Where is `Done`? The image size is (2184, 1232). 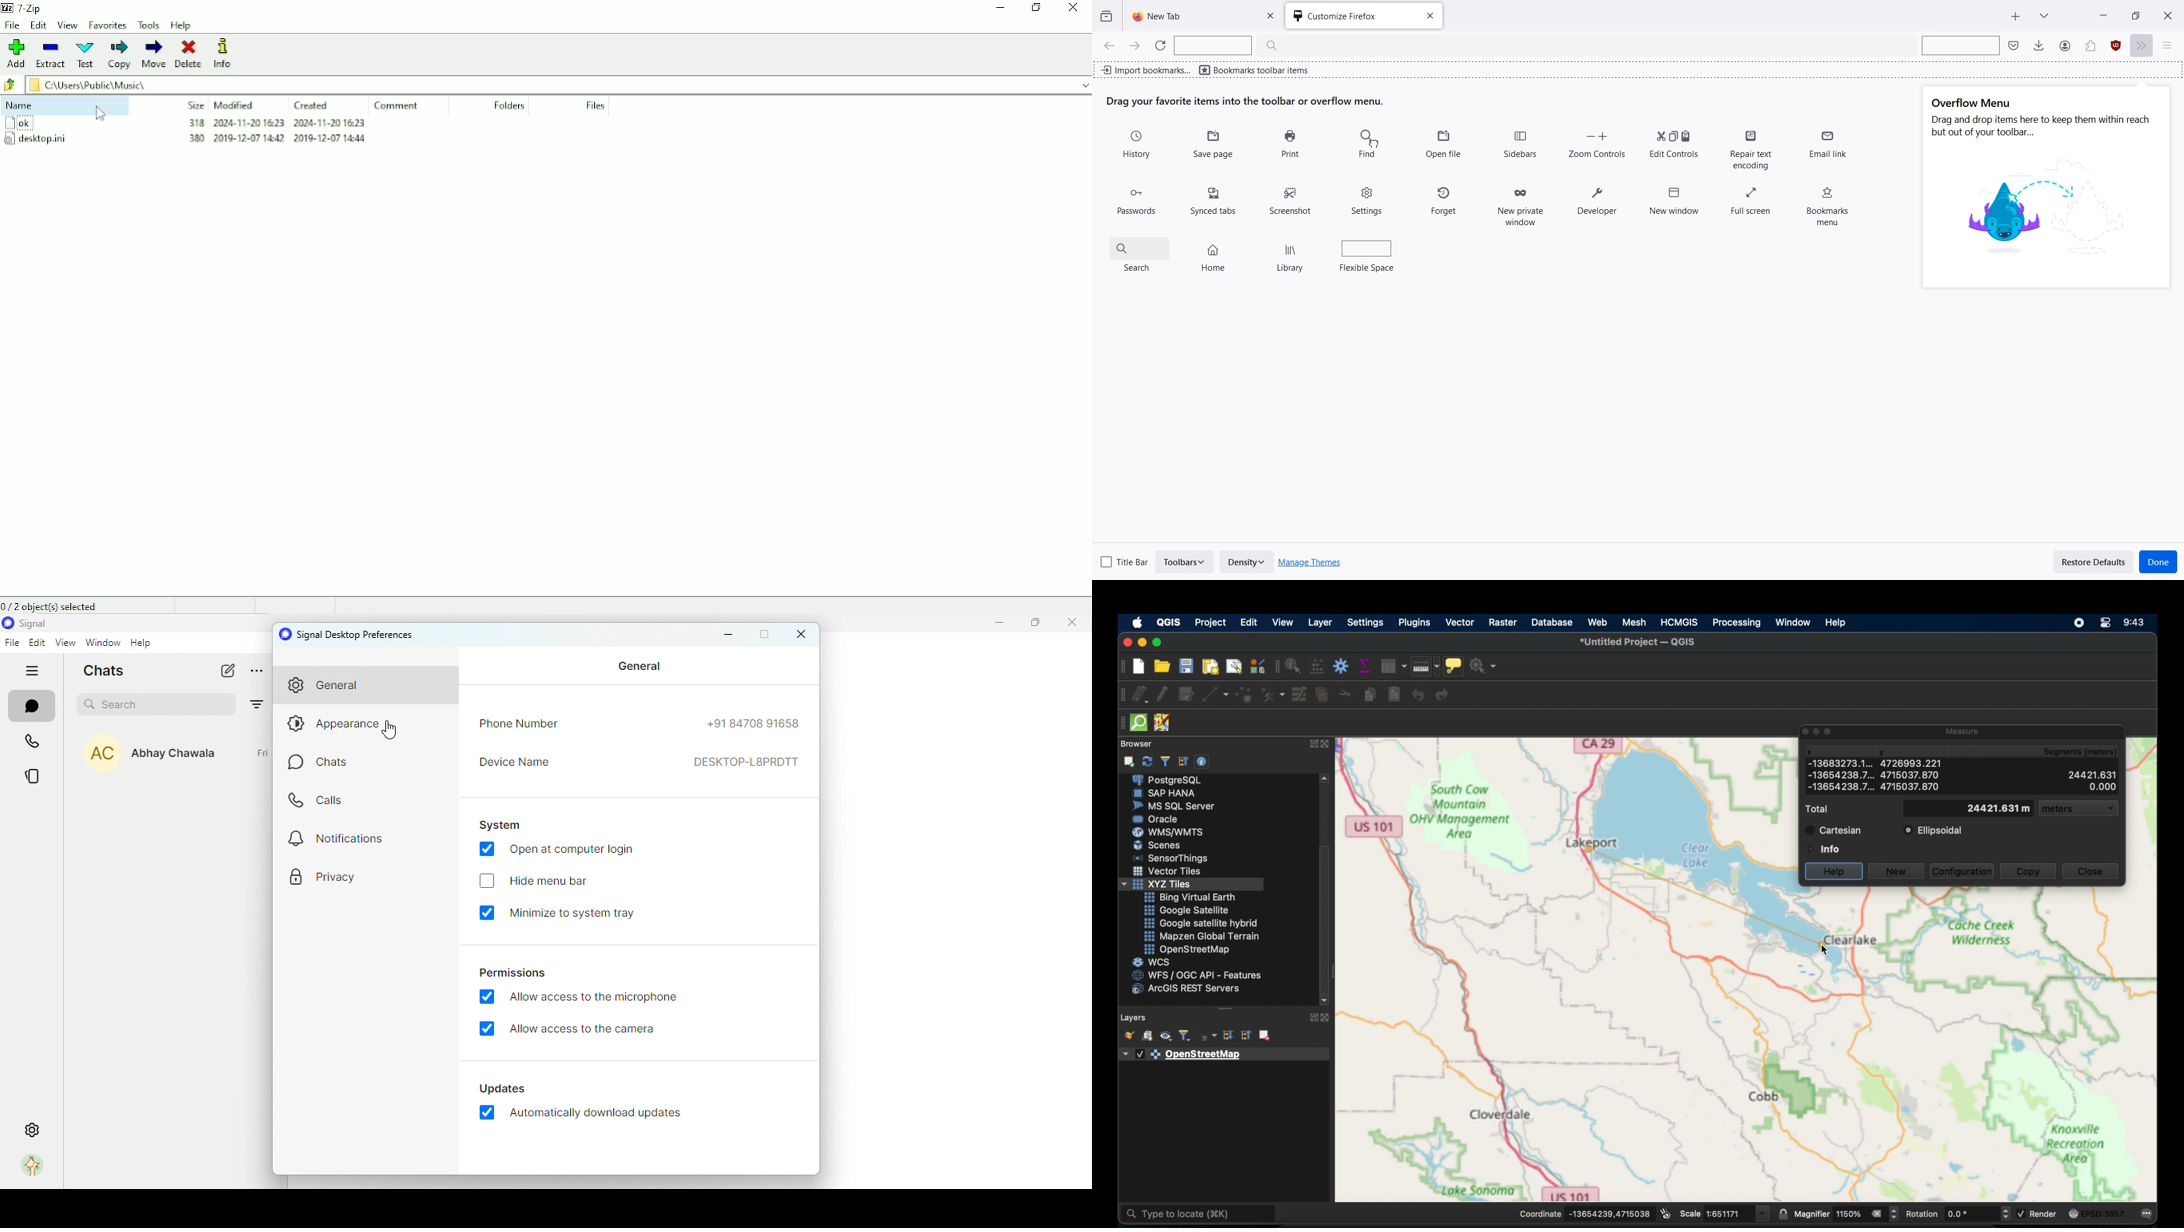
Done is located at coordinates (2158, 562).